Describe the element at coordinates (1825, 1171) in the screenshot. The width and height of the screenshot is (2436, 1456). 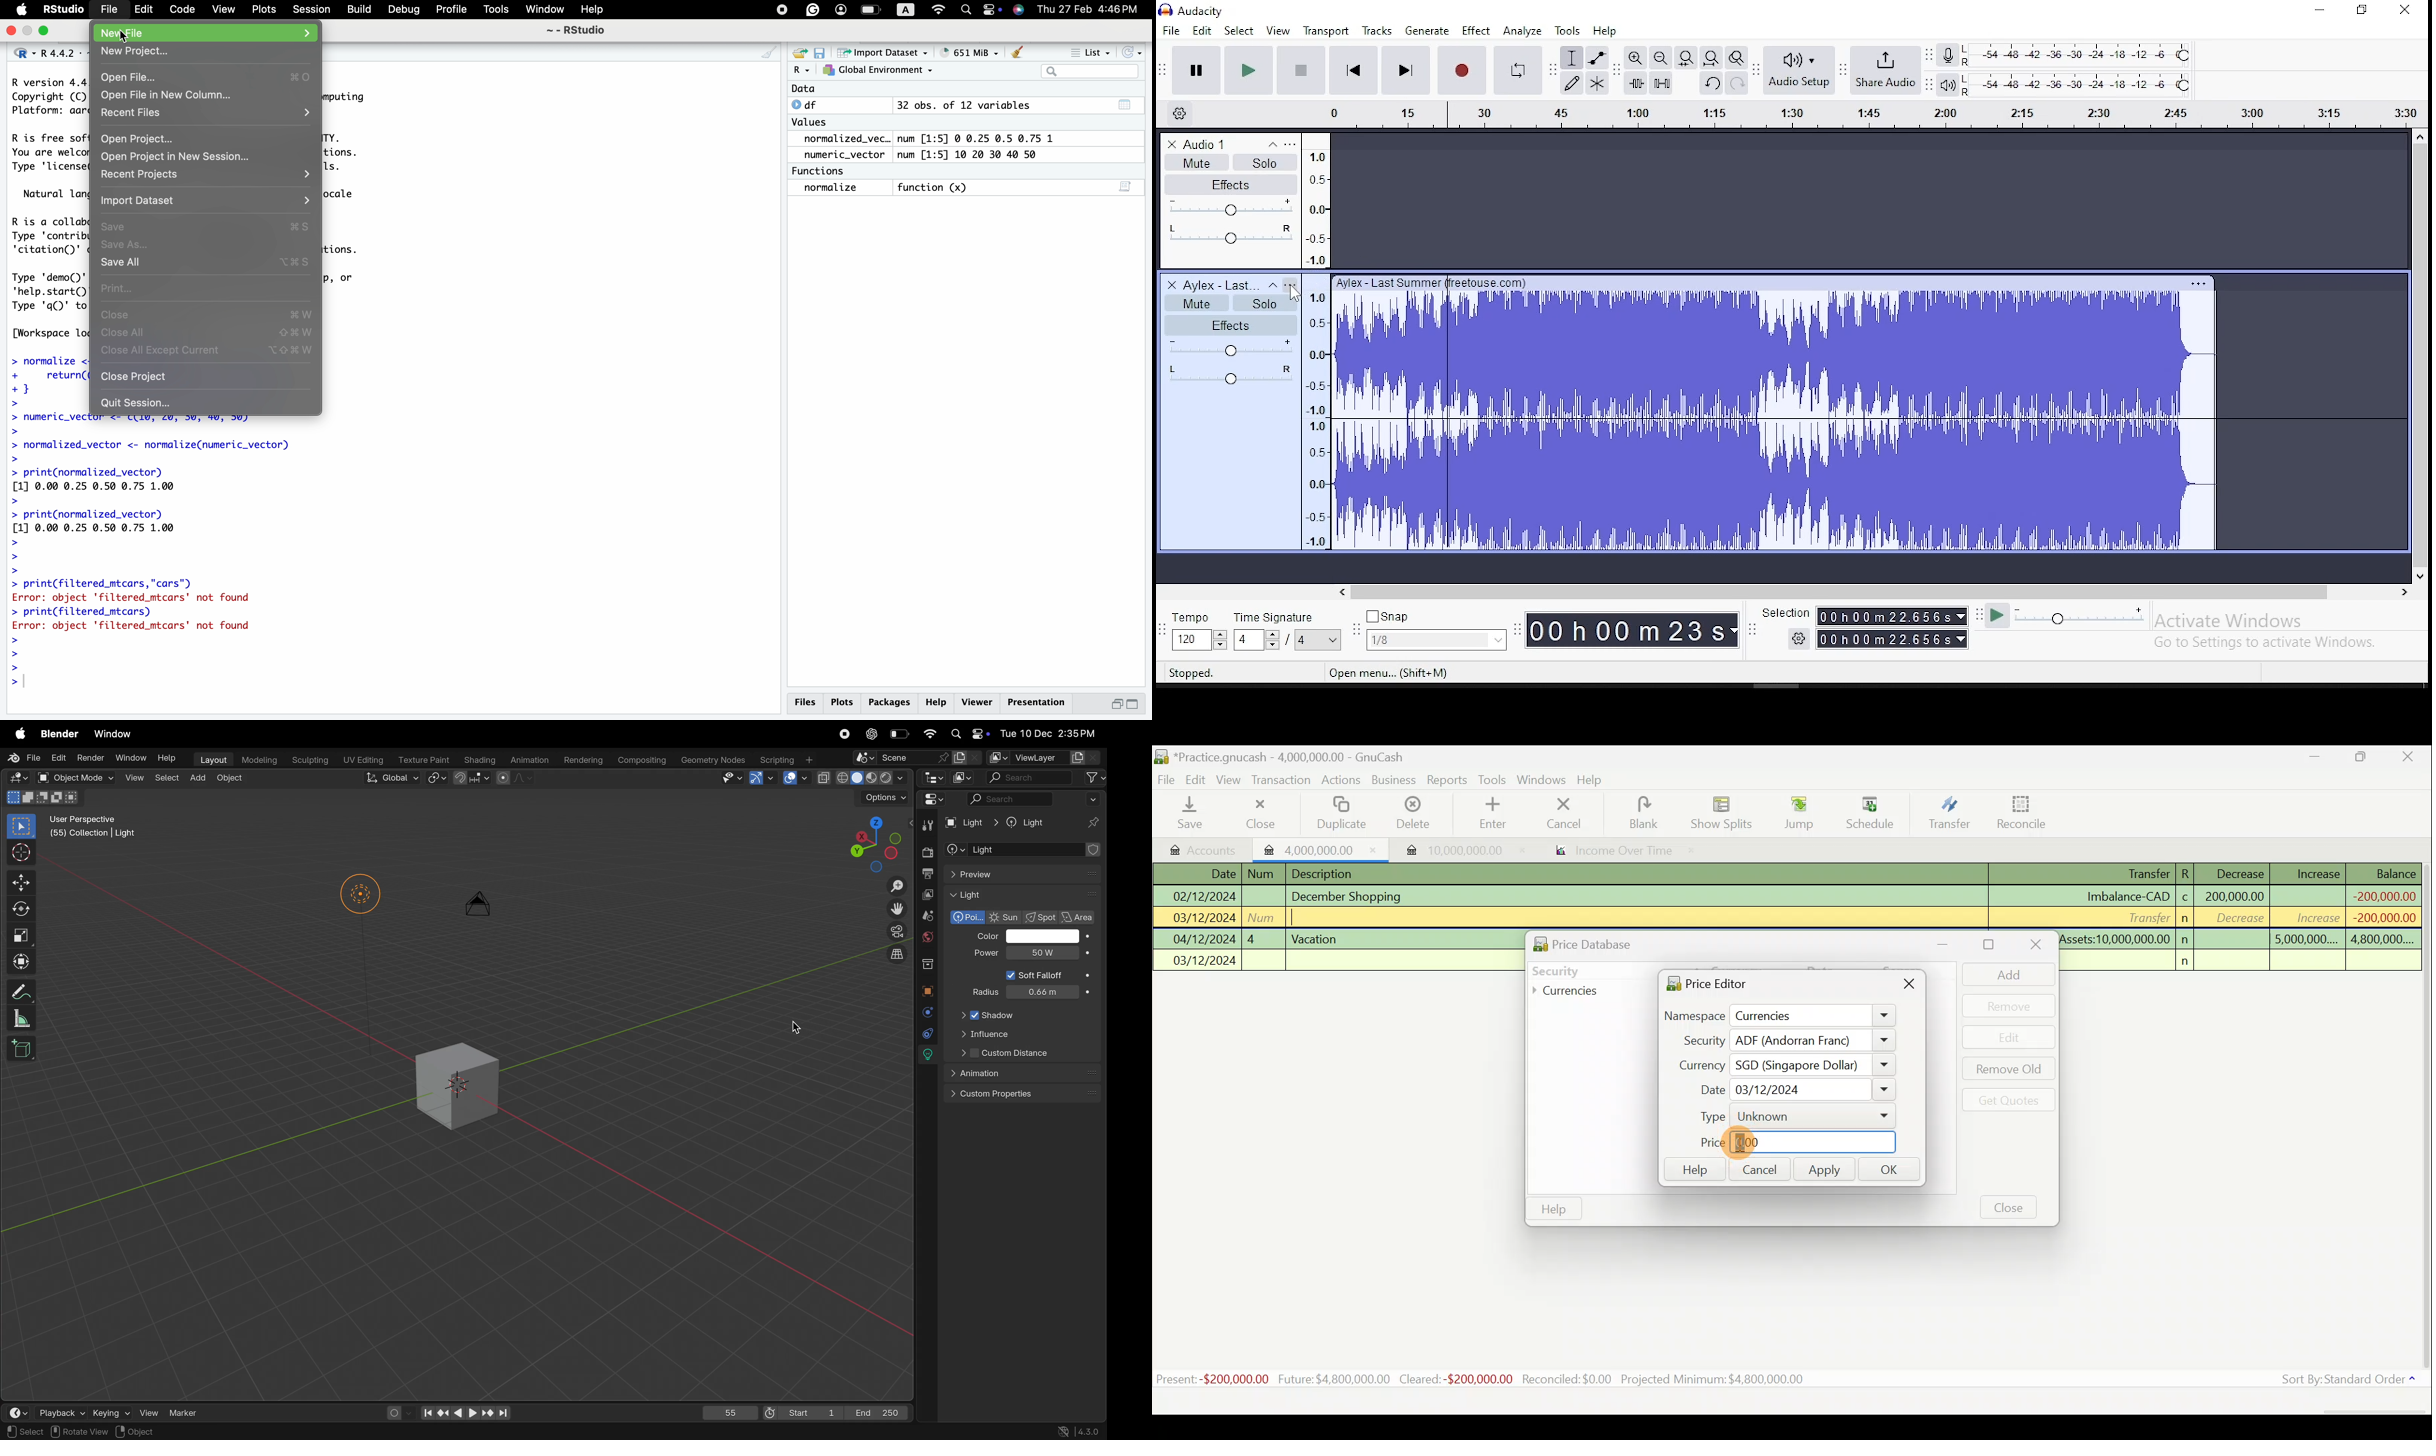
I see `Apply` at that location.